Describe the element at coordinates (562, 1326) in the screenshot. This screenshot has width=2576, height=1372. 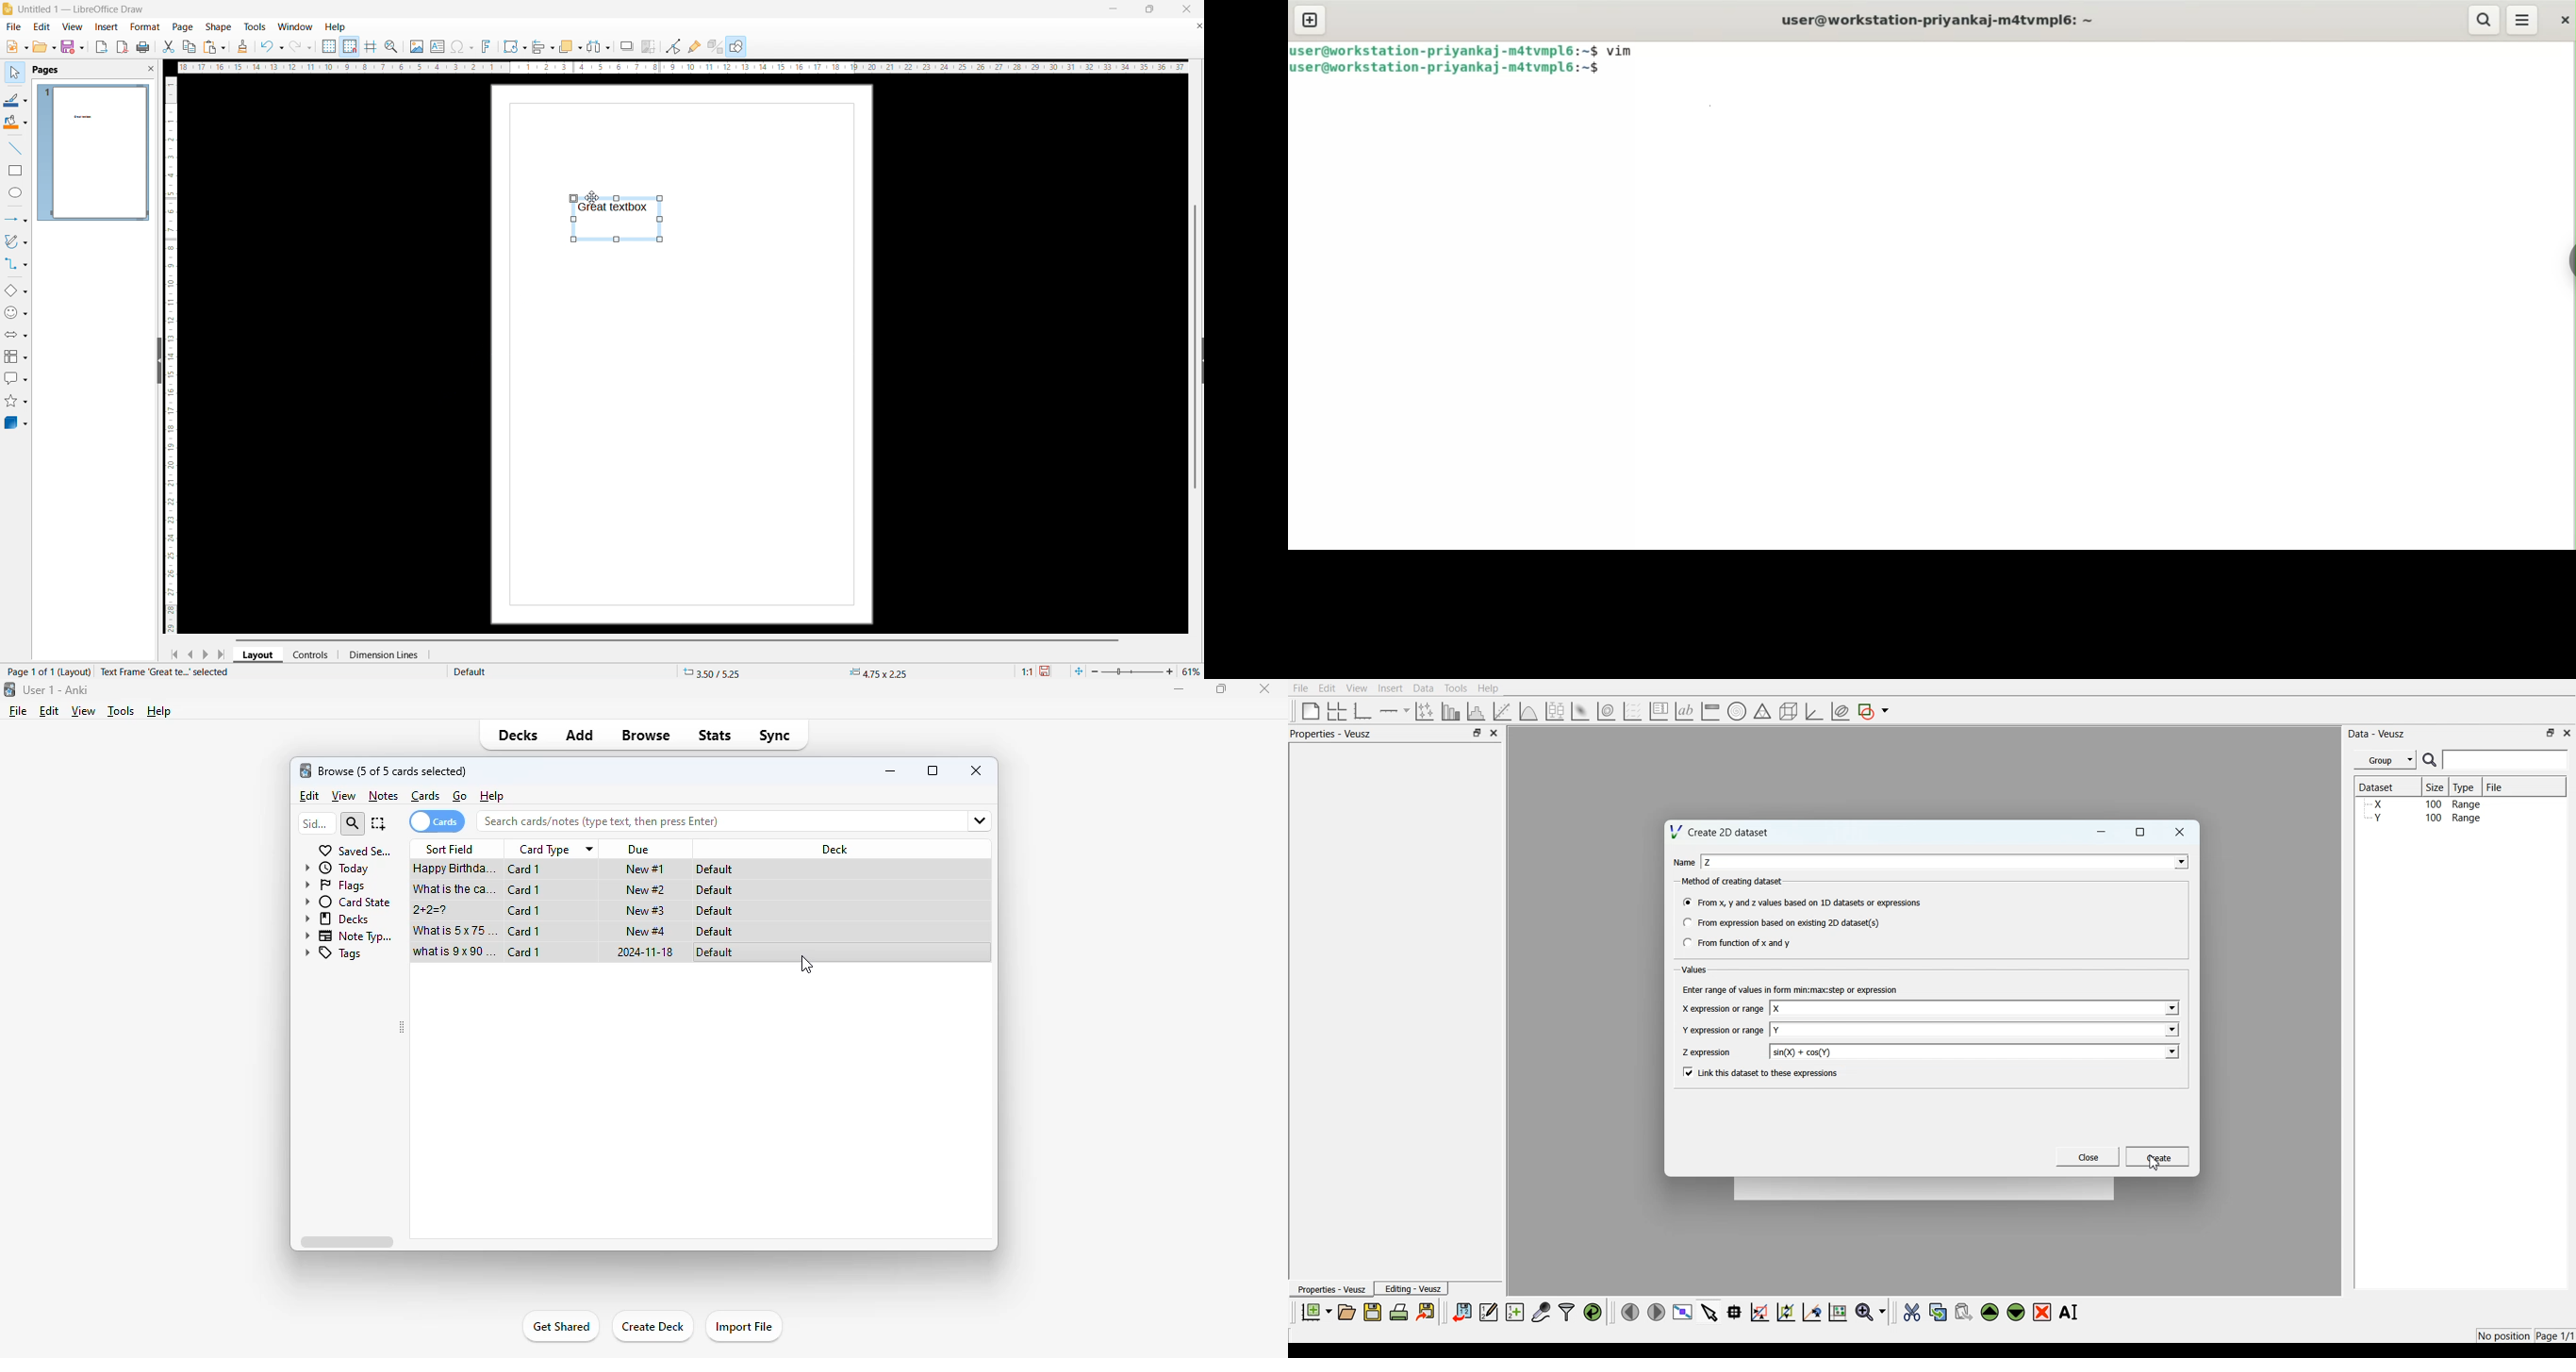
I see `get shared` at that location.